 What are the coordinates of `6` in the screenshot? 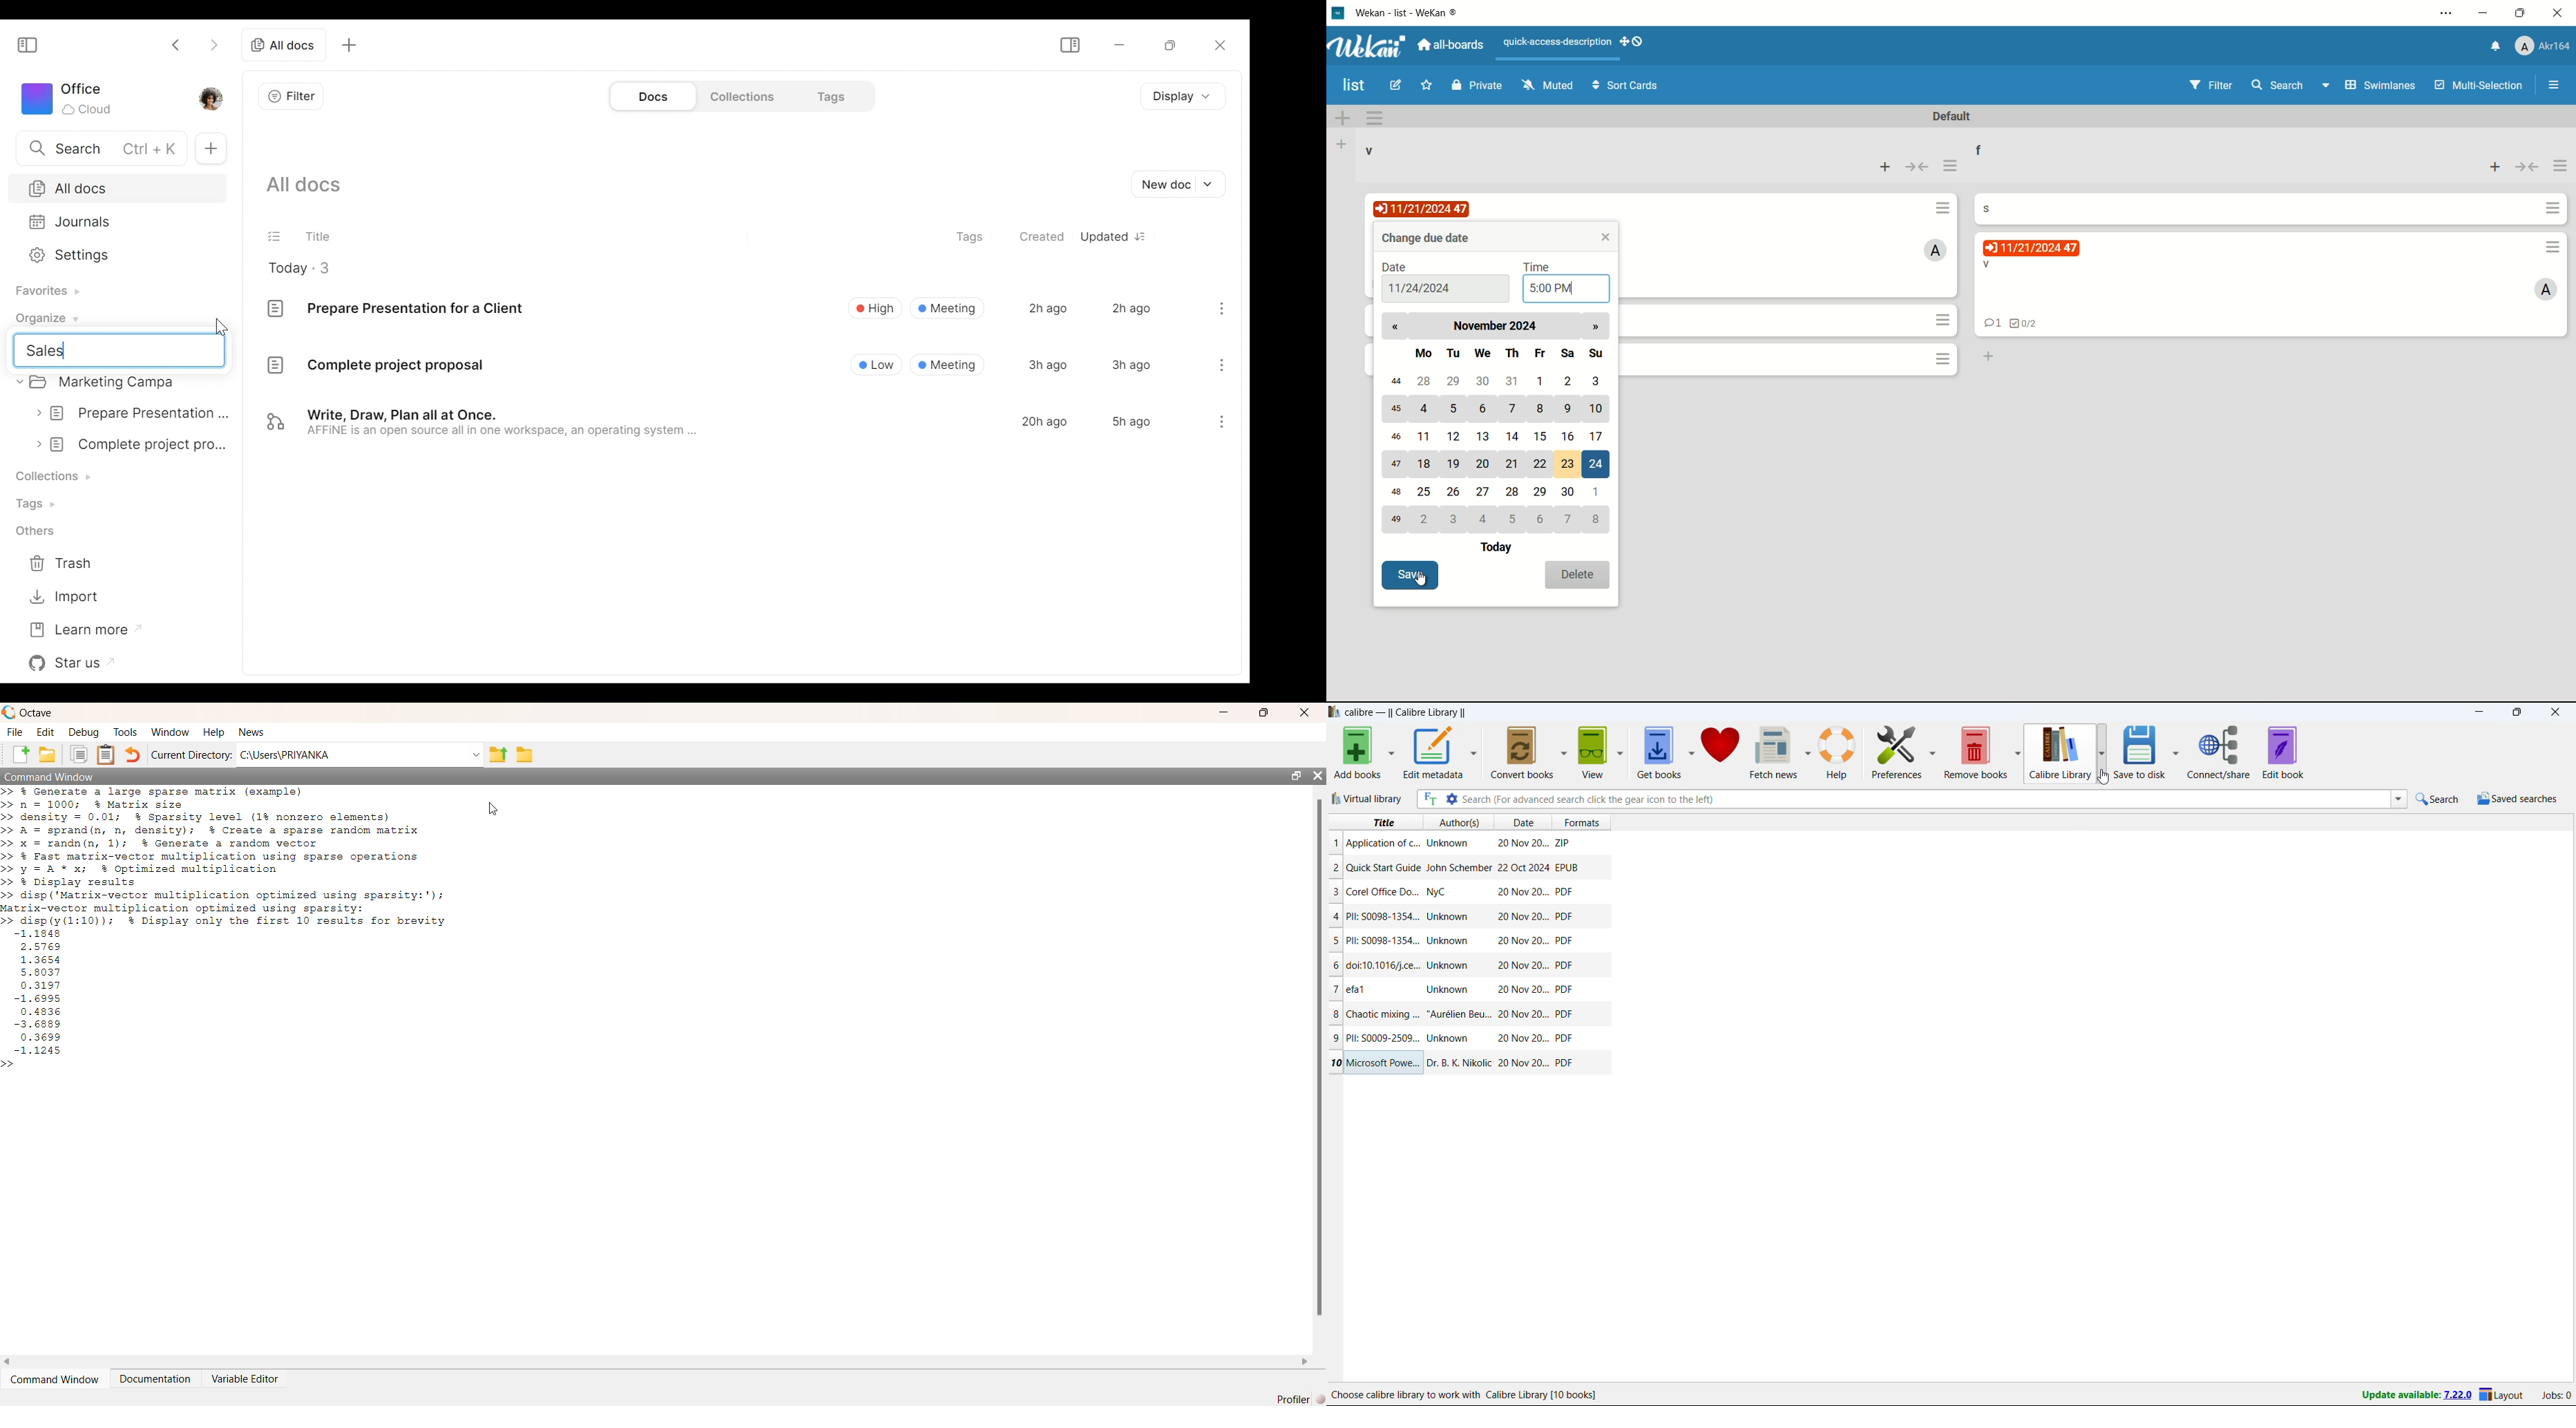 It's located at (1539, 520).